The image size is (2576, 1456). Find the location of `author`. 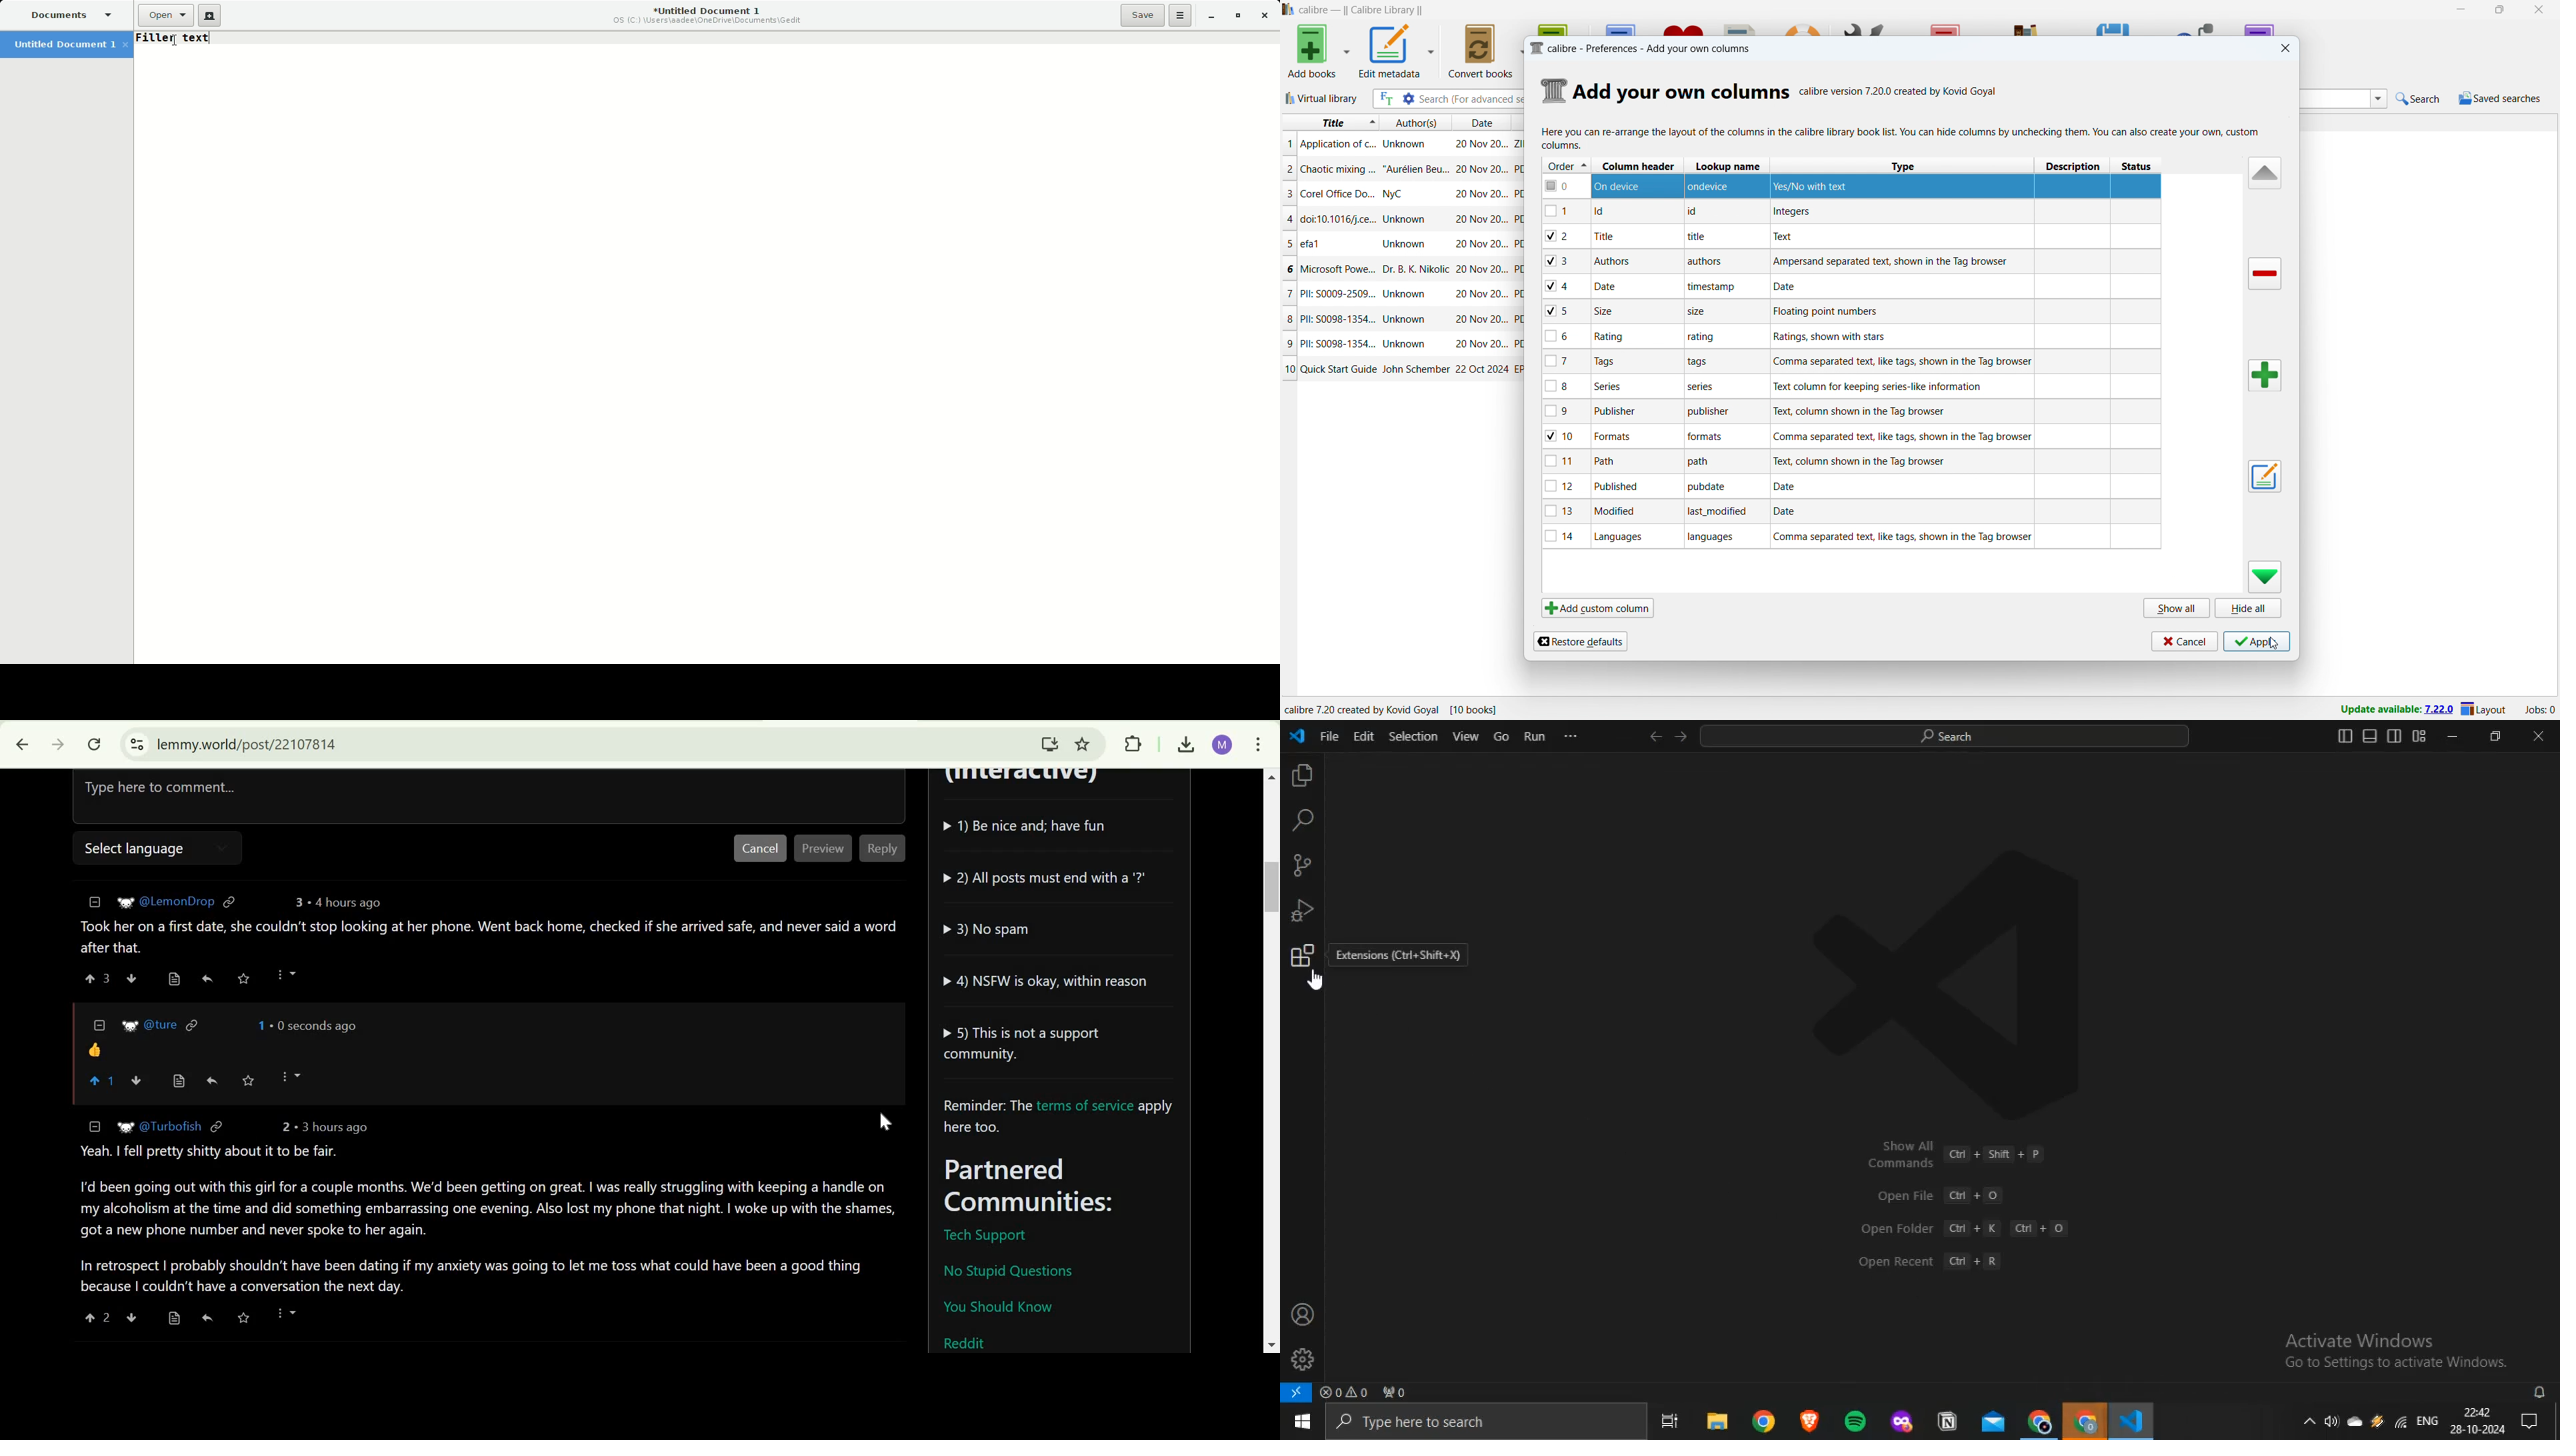

author is located at coordinates (1408, 295).